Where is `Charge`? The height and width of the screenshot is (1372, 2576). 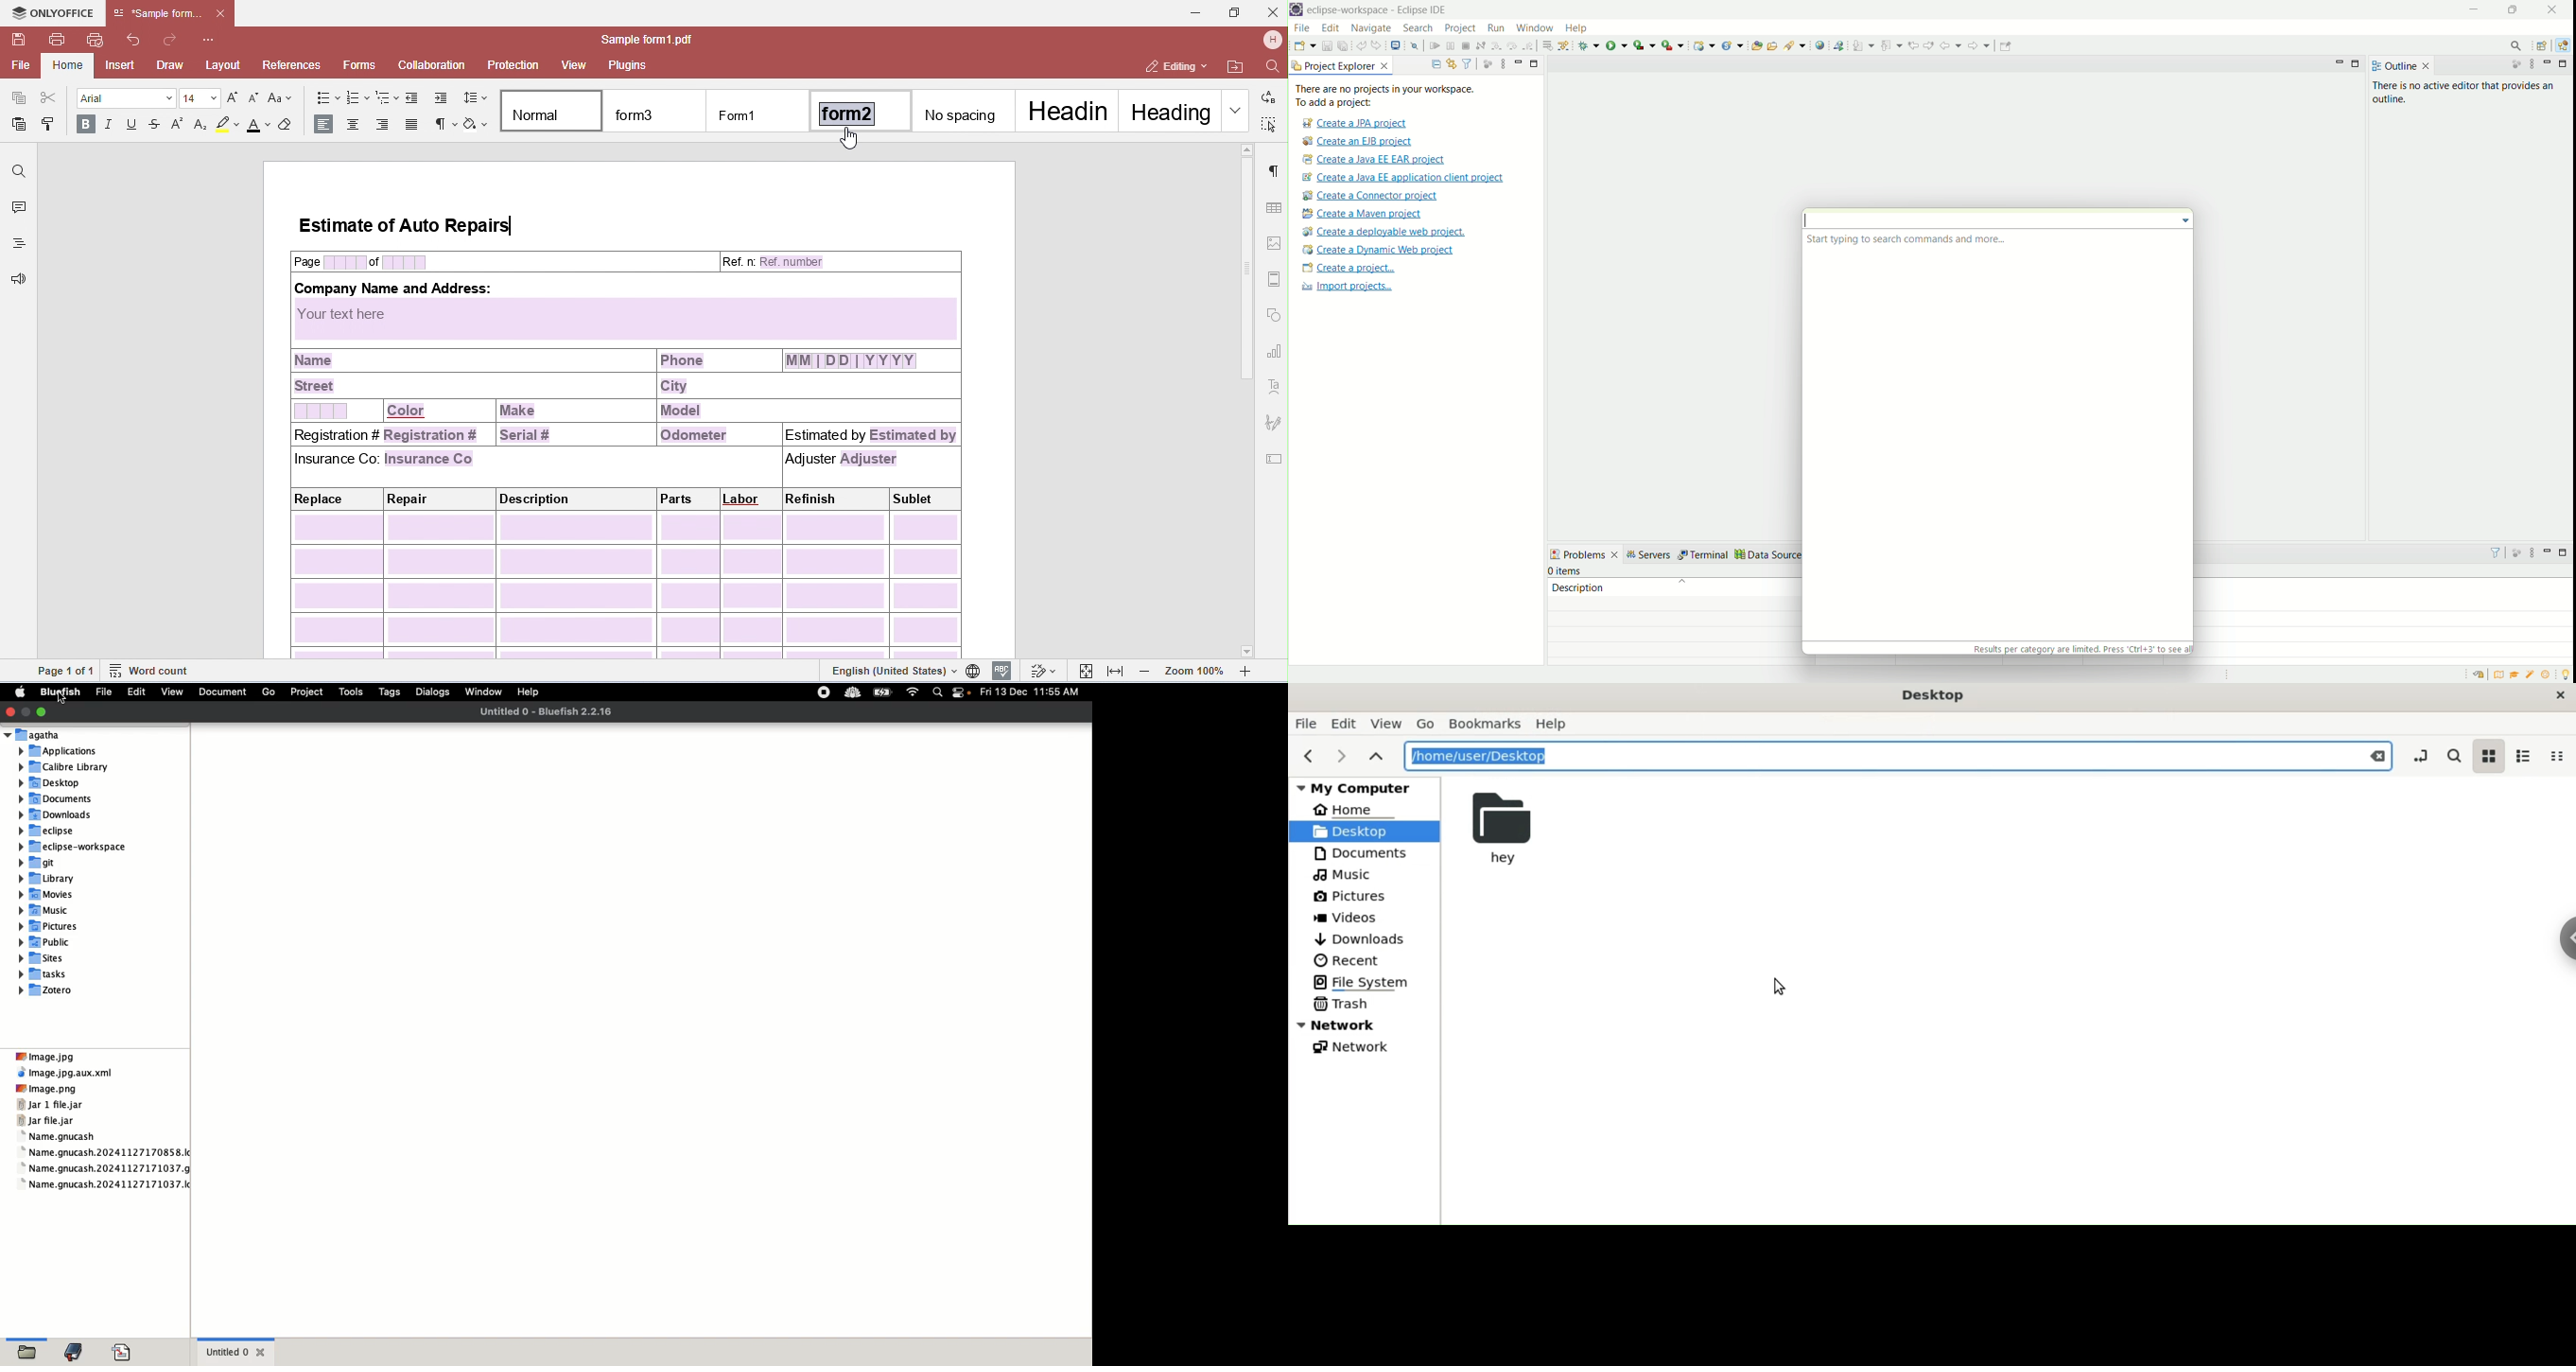 Charge is located at coordinates (882, 694).